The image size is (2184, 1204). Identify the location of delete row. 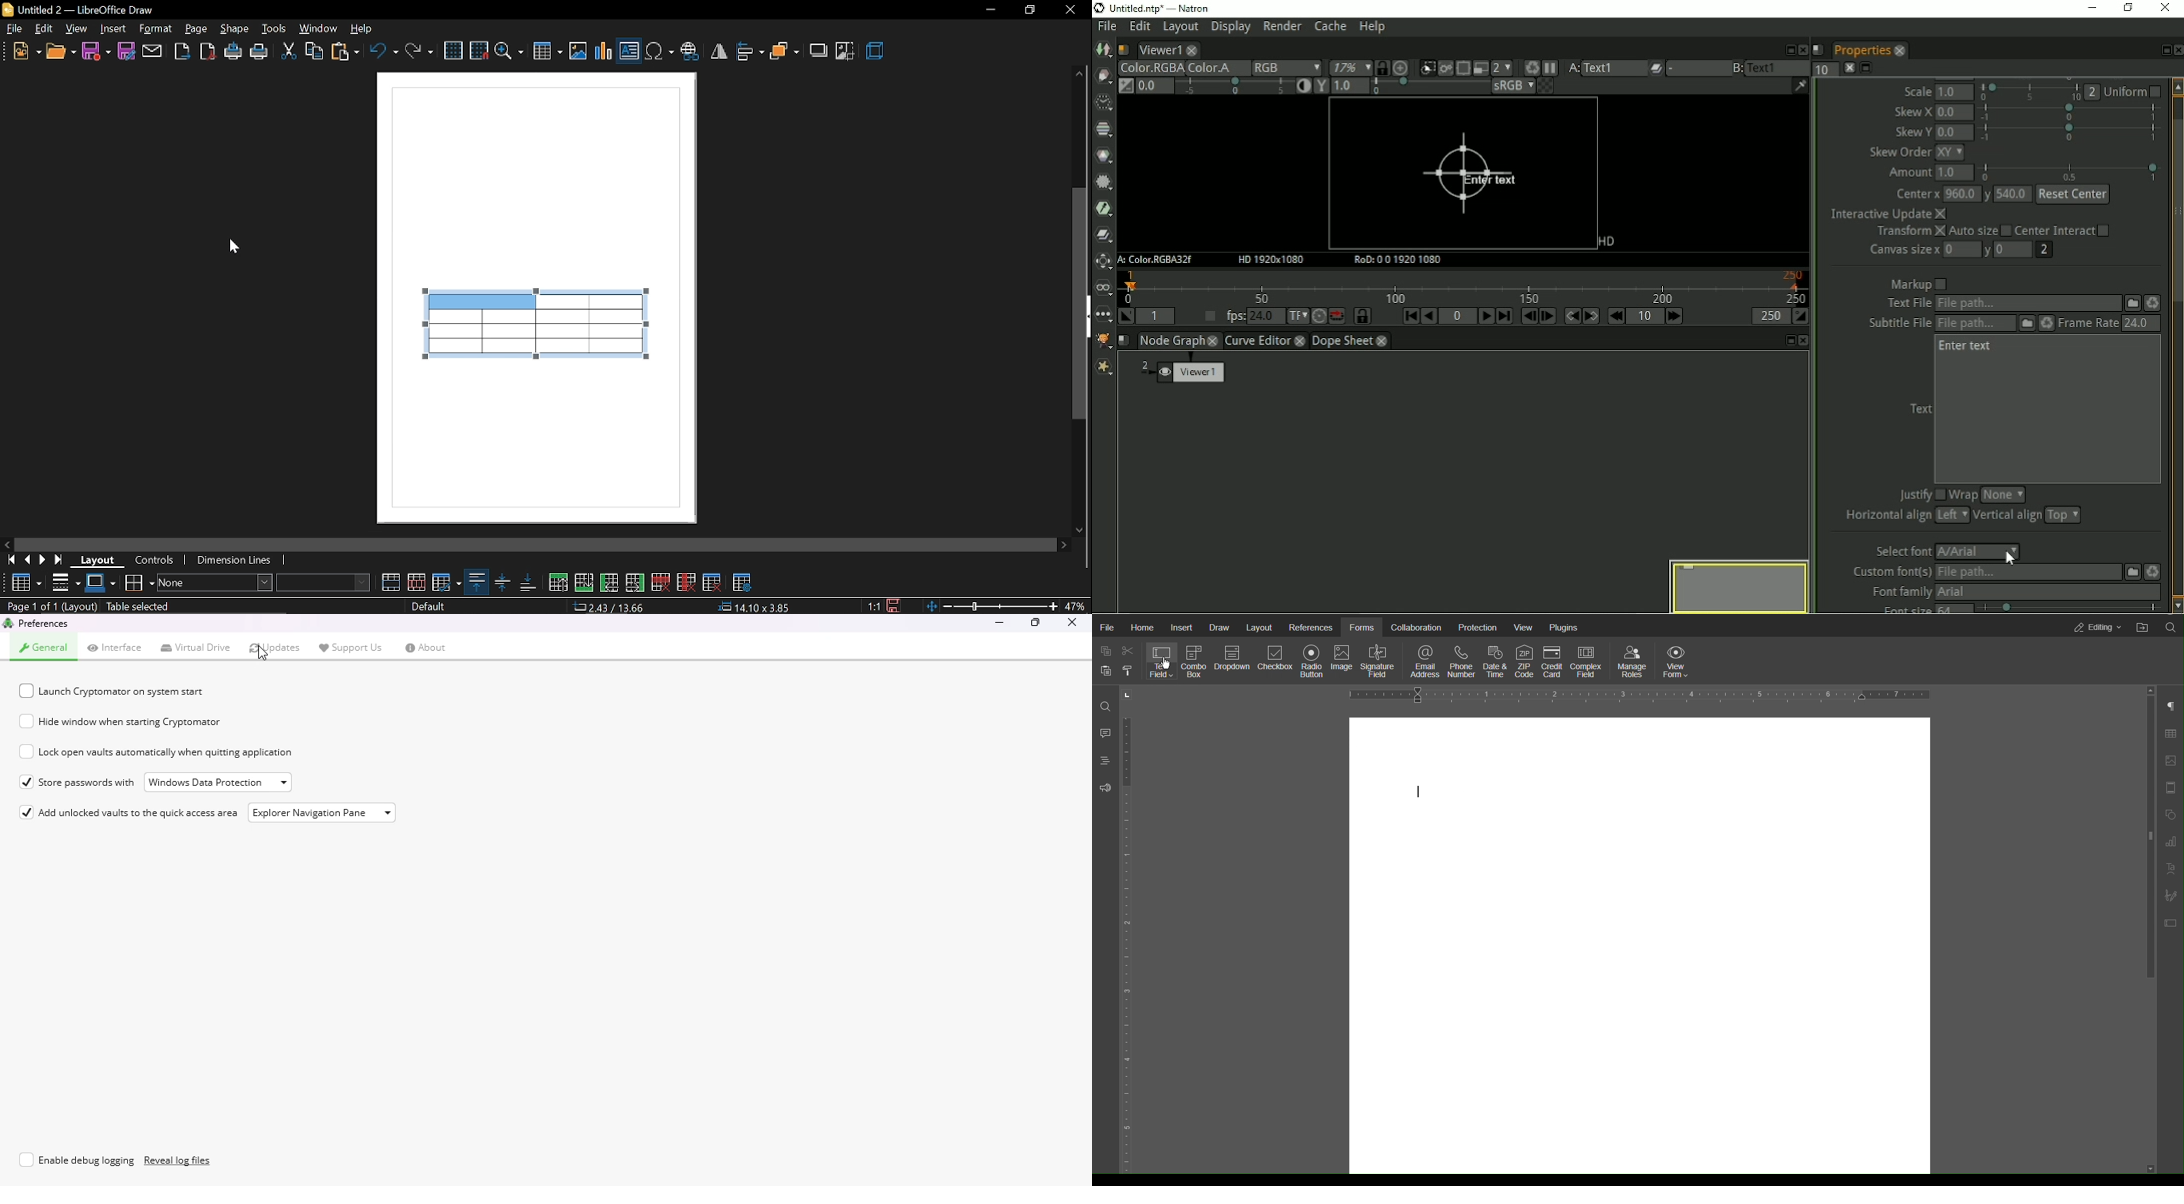
(661, 582).